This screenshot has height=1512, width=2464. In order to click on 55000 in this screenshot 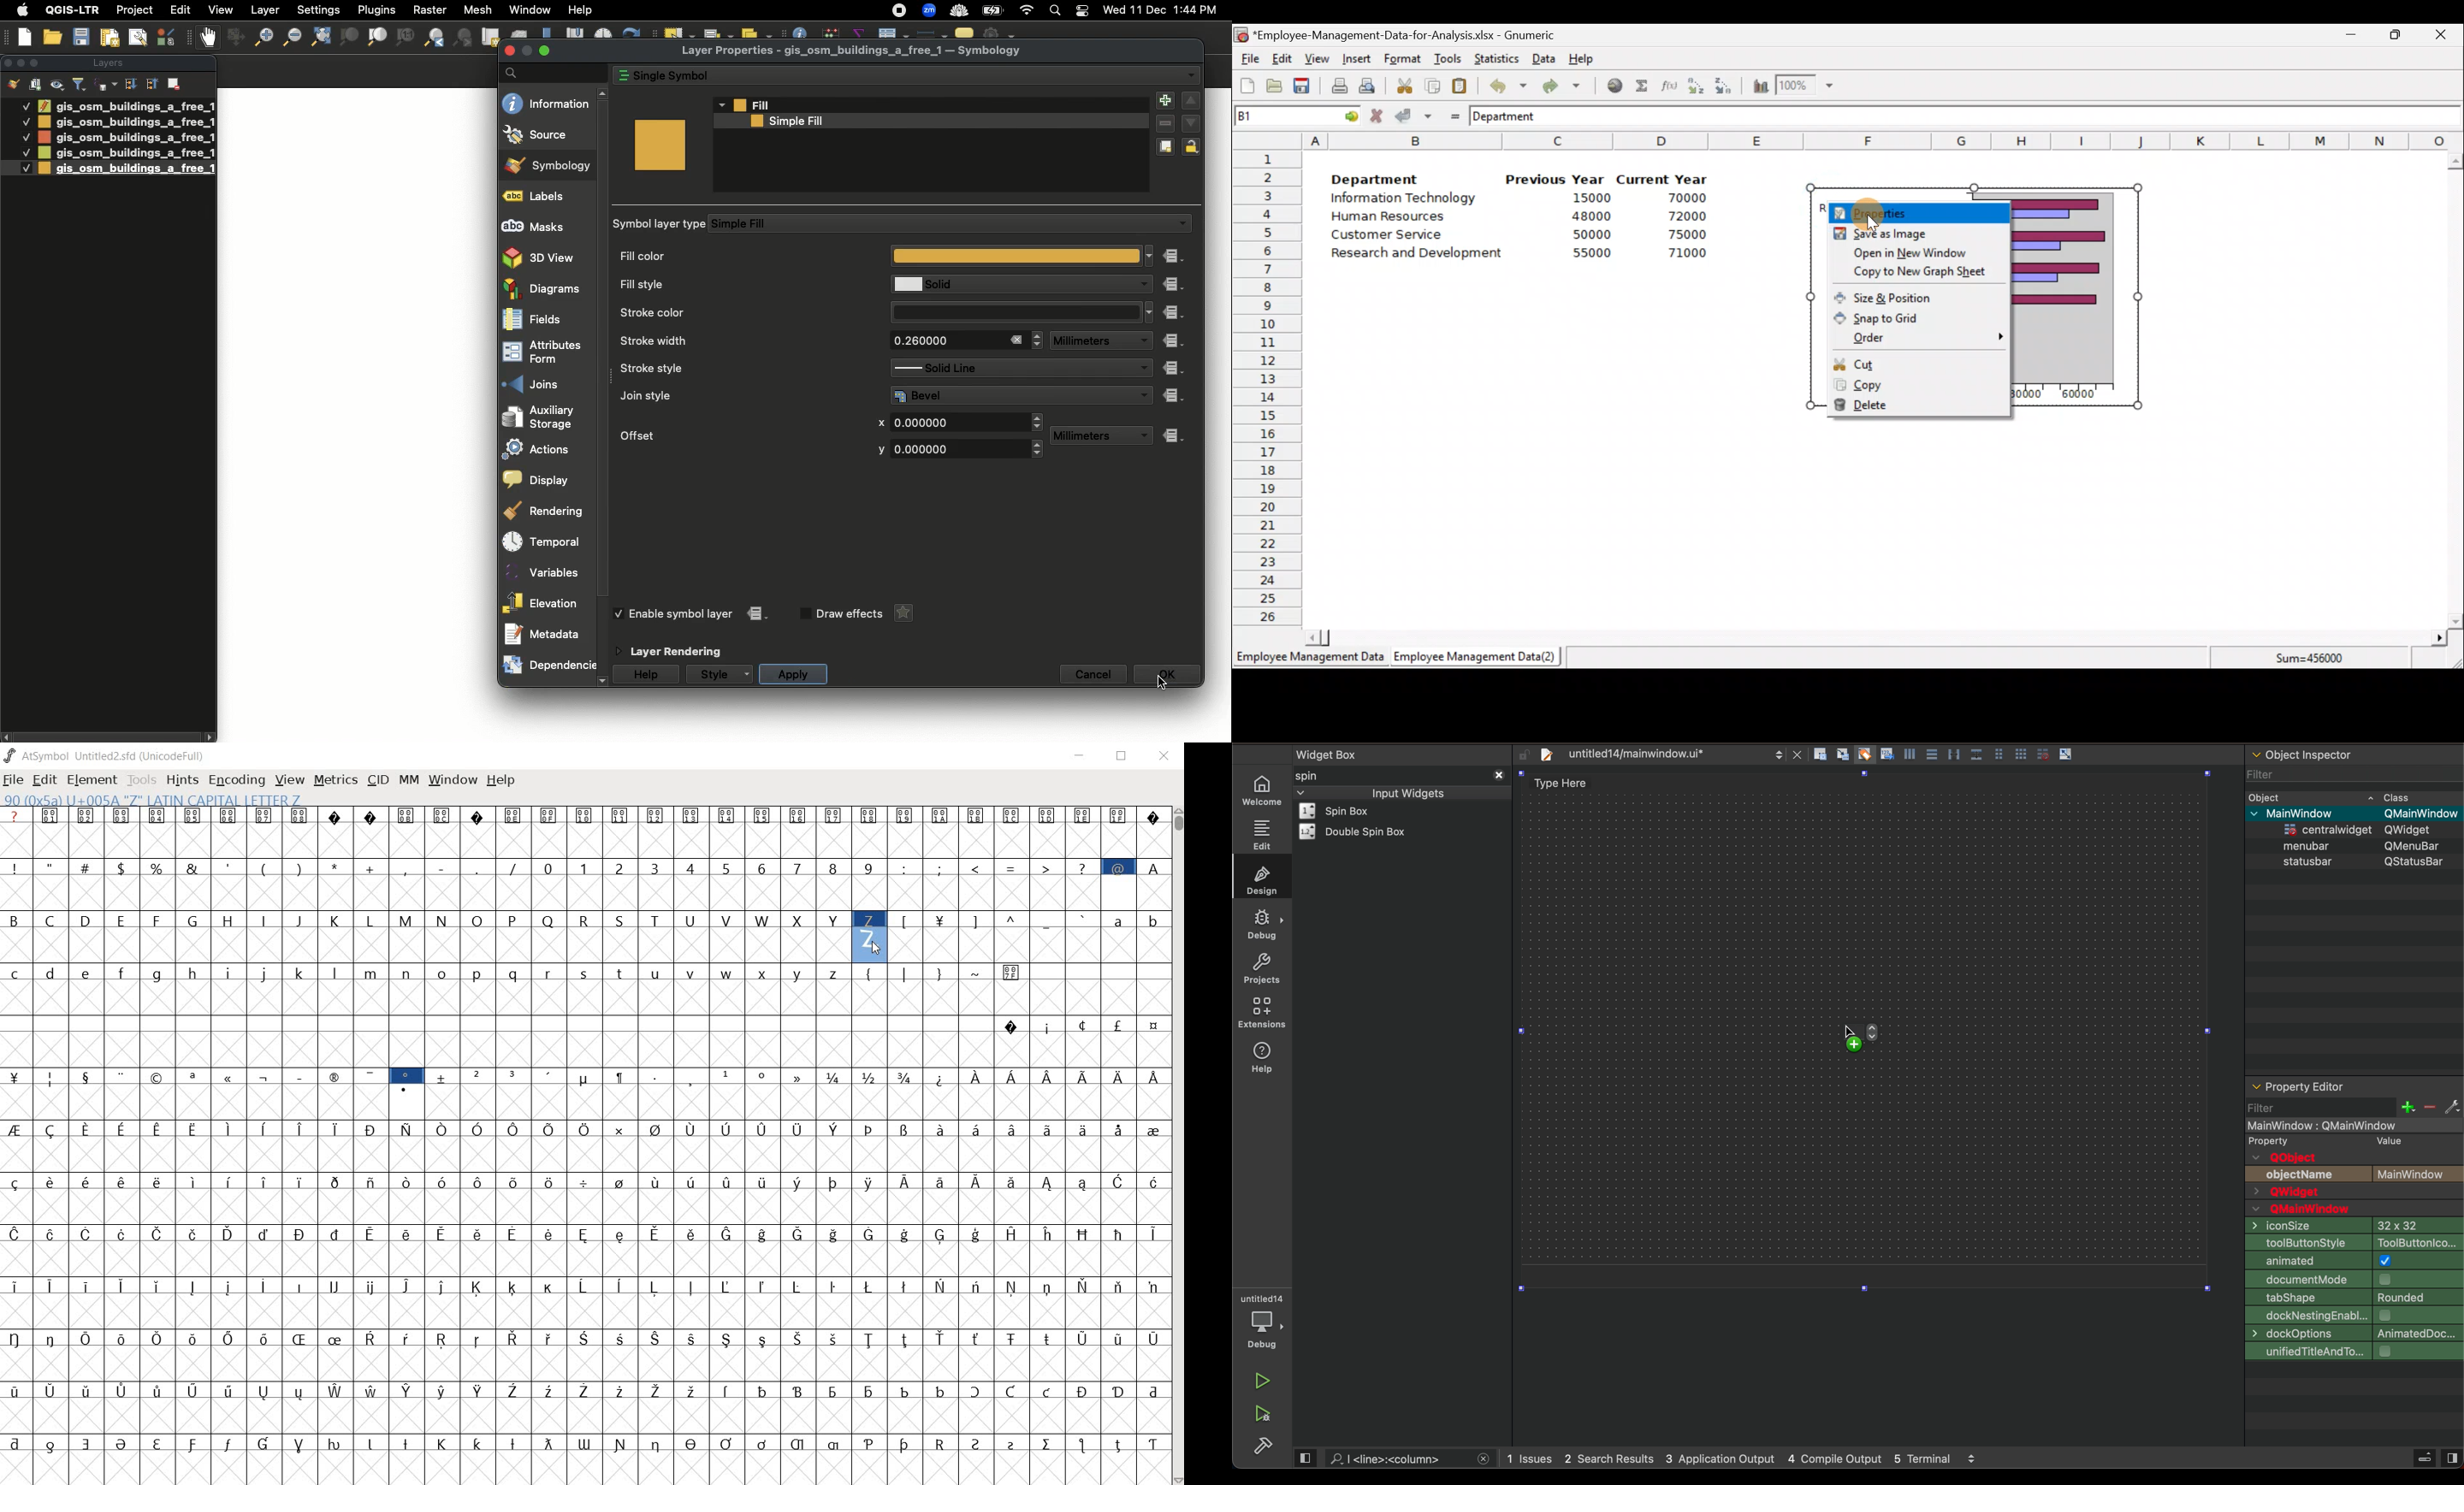, I will do `click(1593, 253)`.